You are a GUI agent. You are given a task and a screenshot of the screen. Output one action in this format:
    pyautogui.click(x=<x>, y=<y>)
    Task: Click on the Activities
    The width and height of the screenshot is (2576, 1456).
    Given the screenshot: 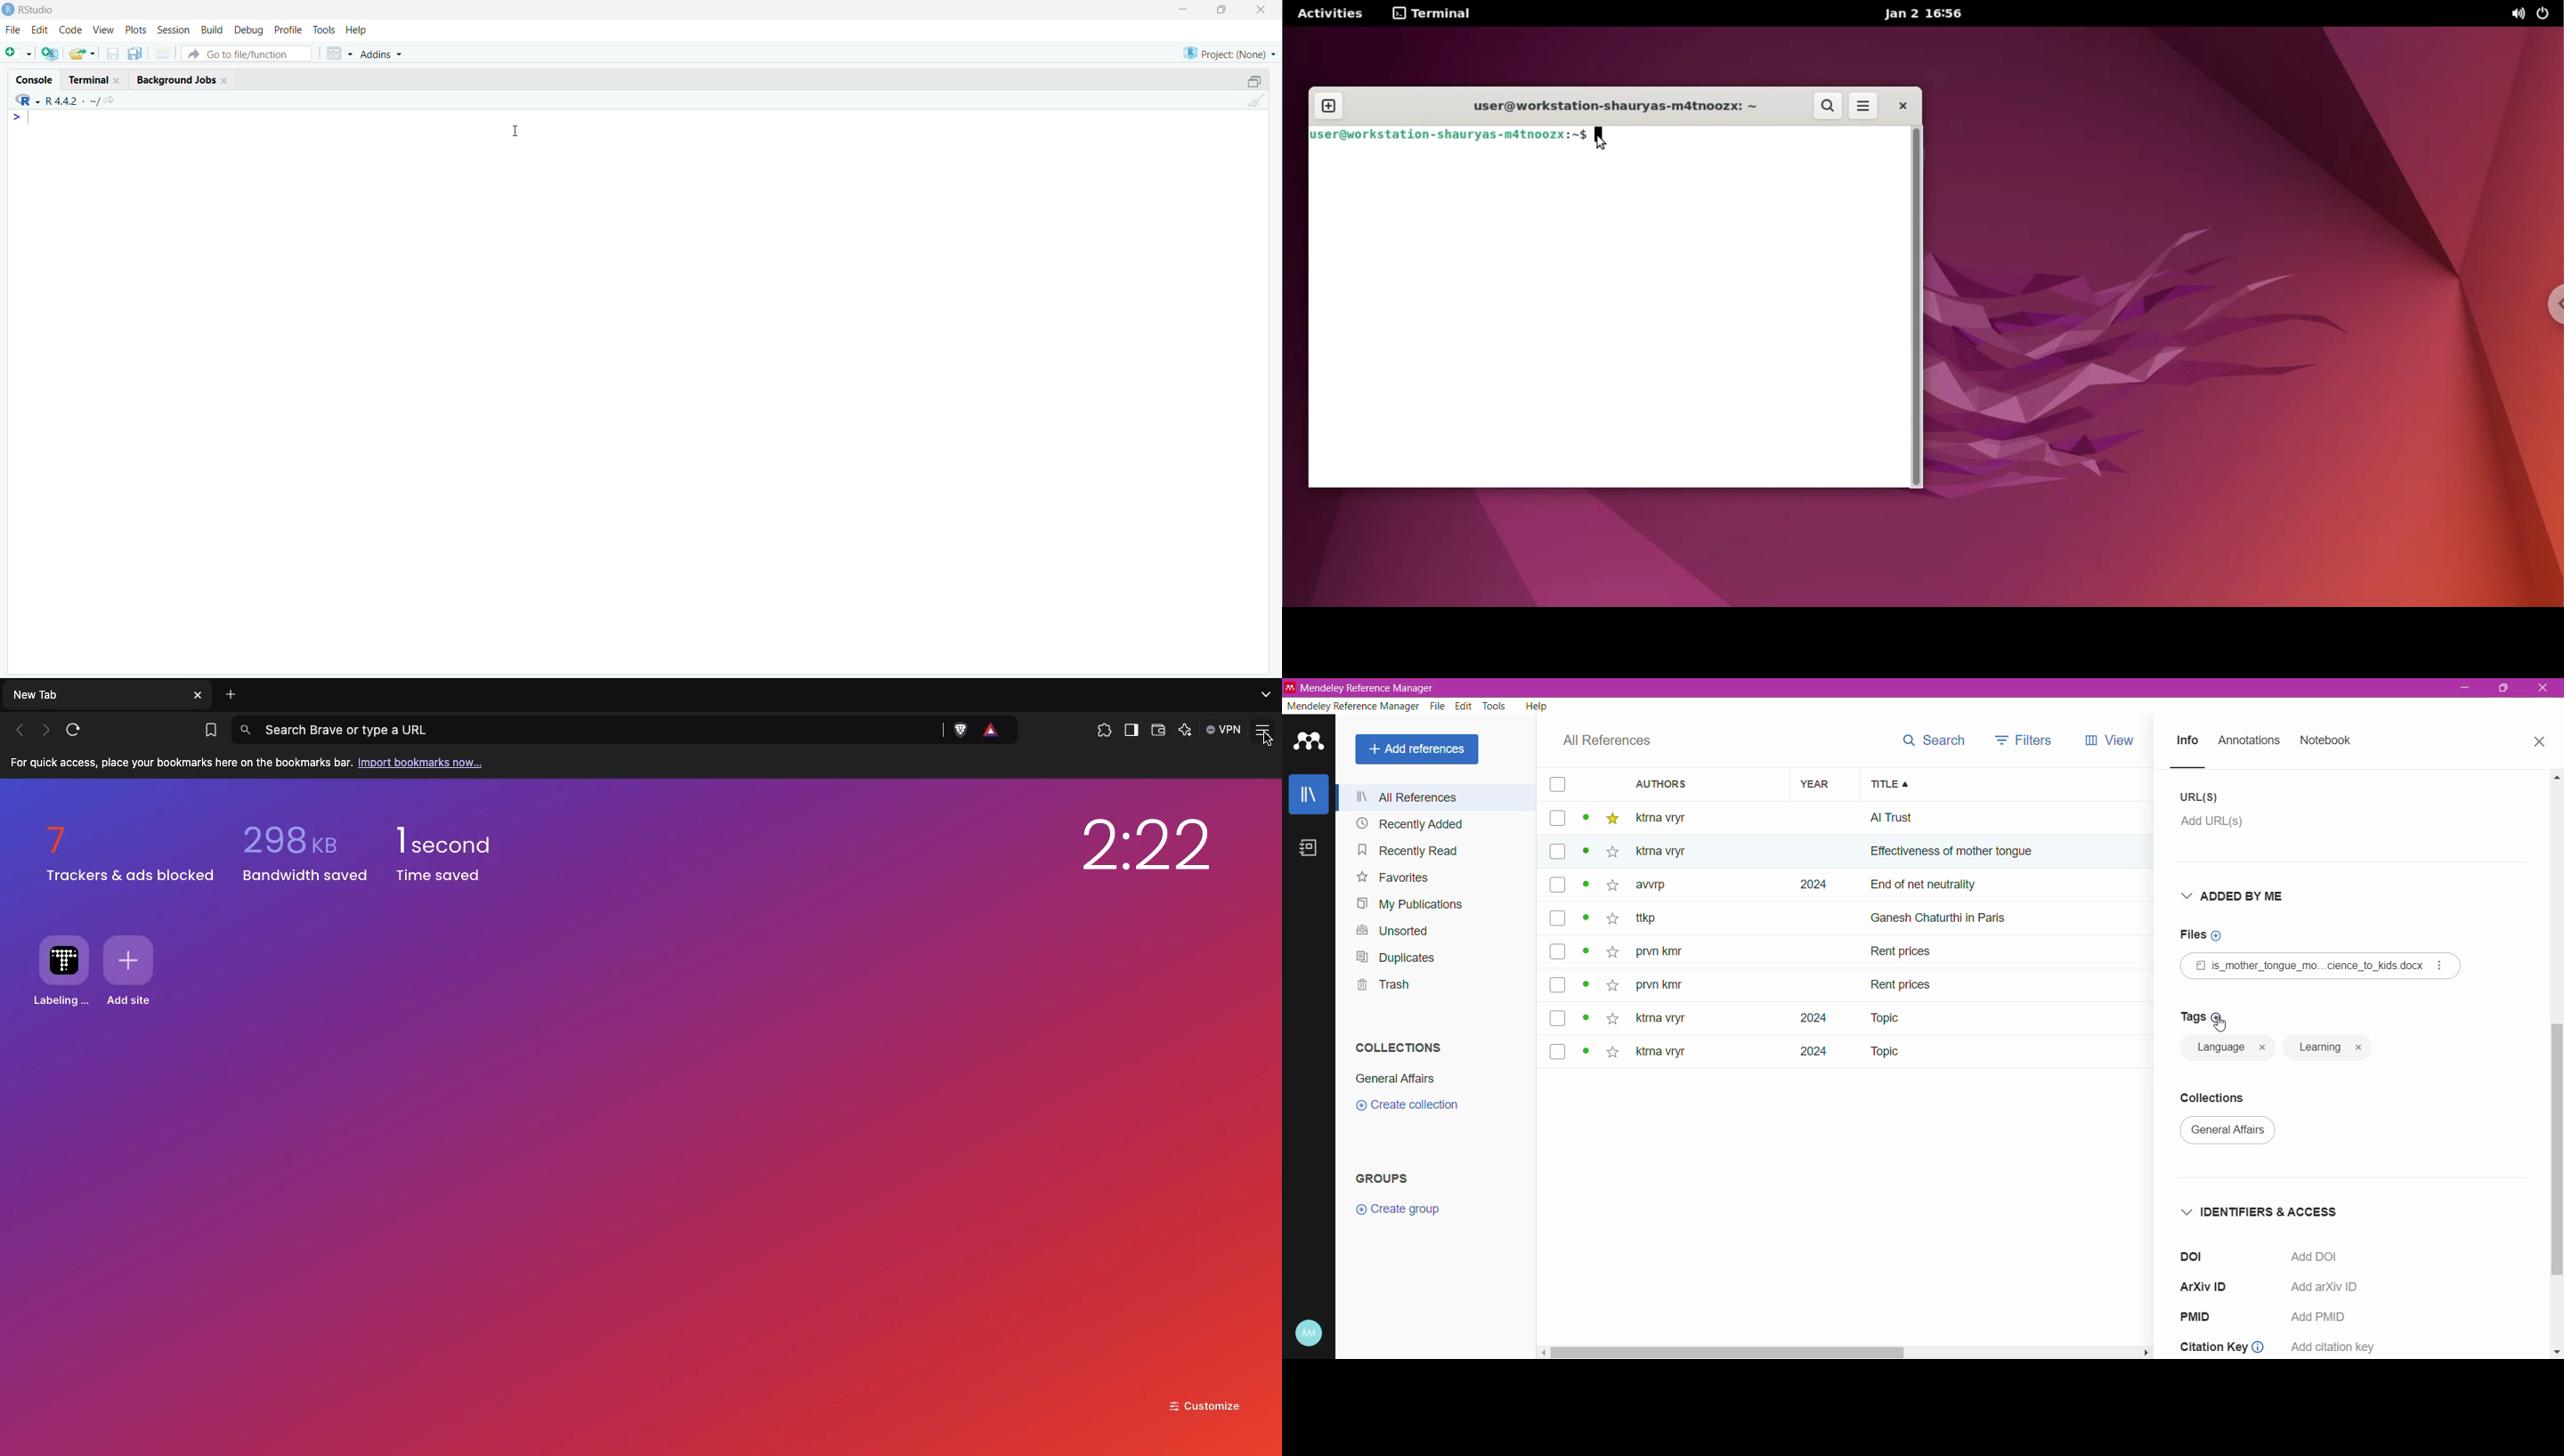 What is the action you would take?
    pyautogui.click(x=1337, y=13)
    